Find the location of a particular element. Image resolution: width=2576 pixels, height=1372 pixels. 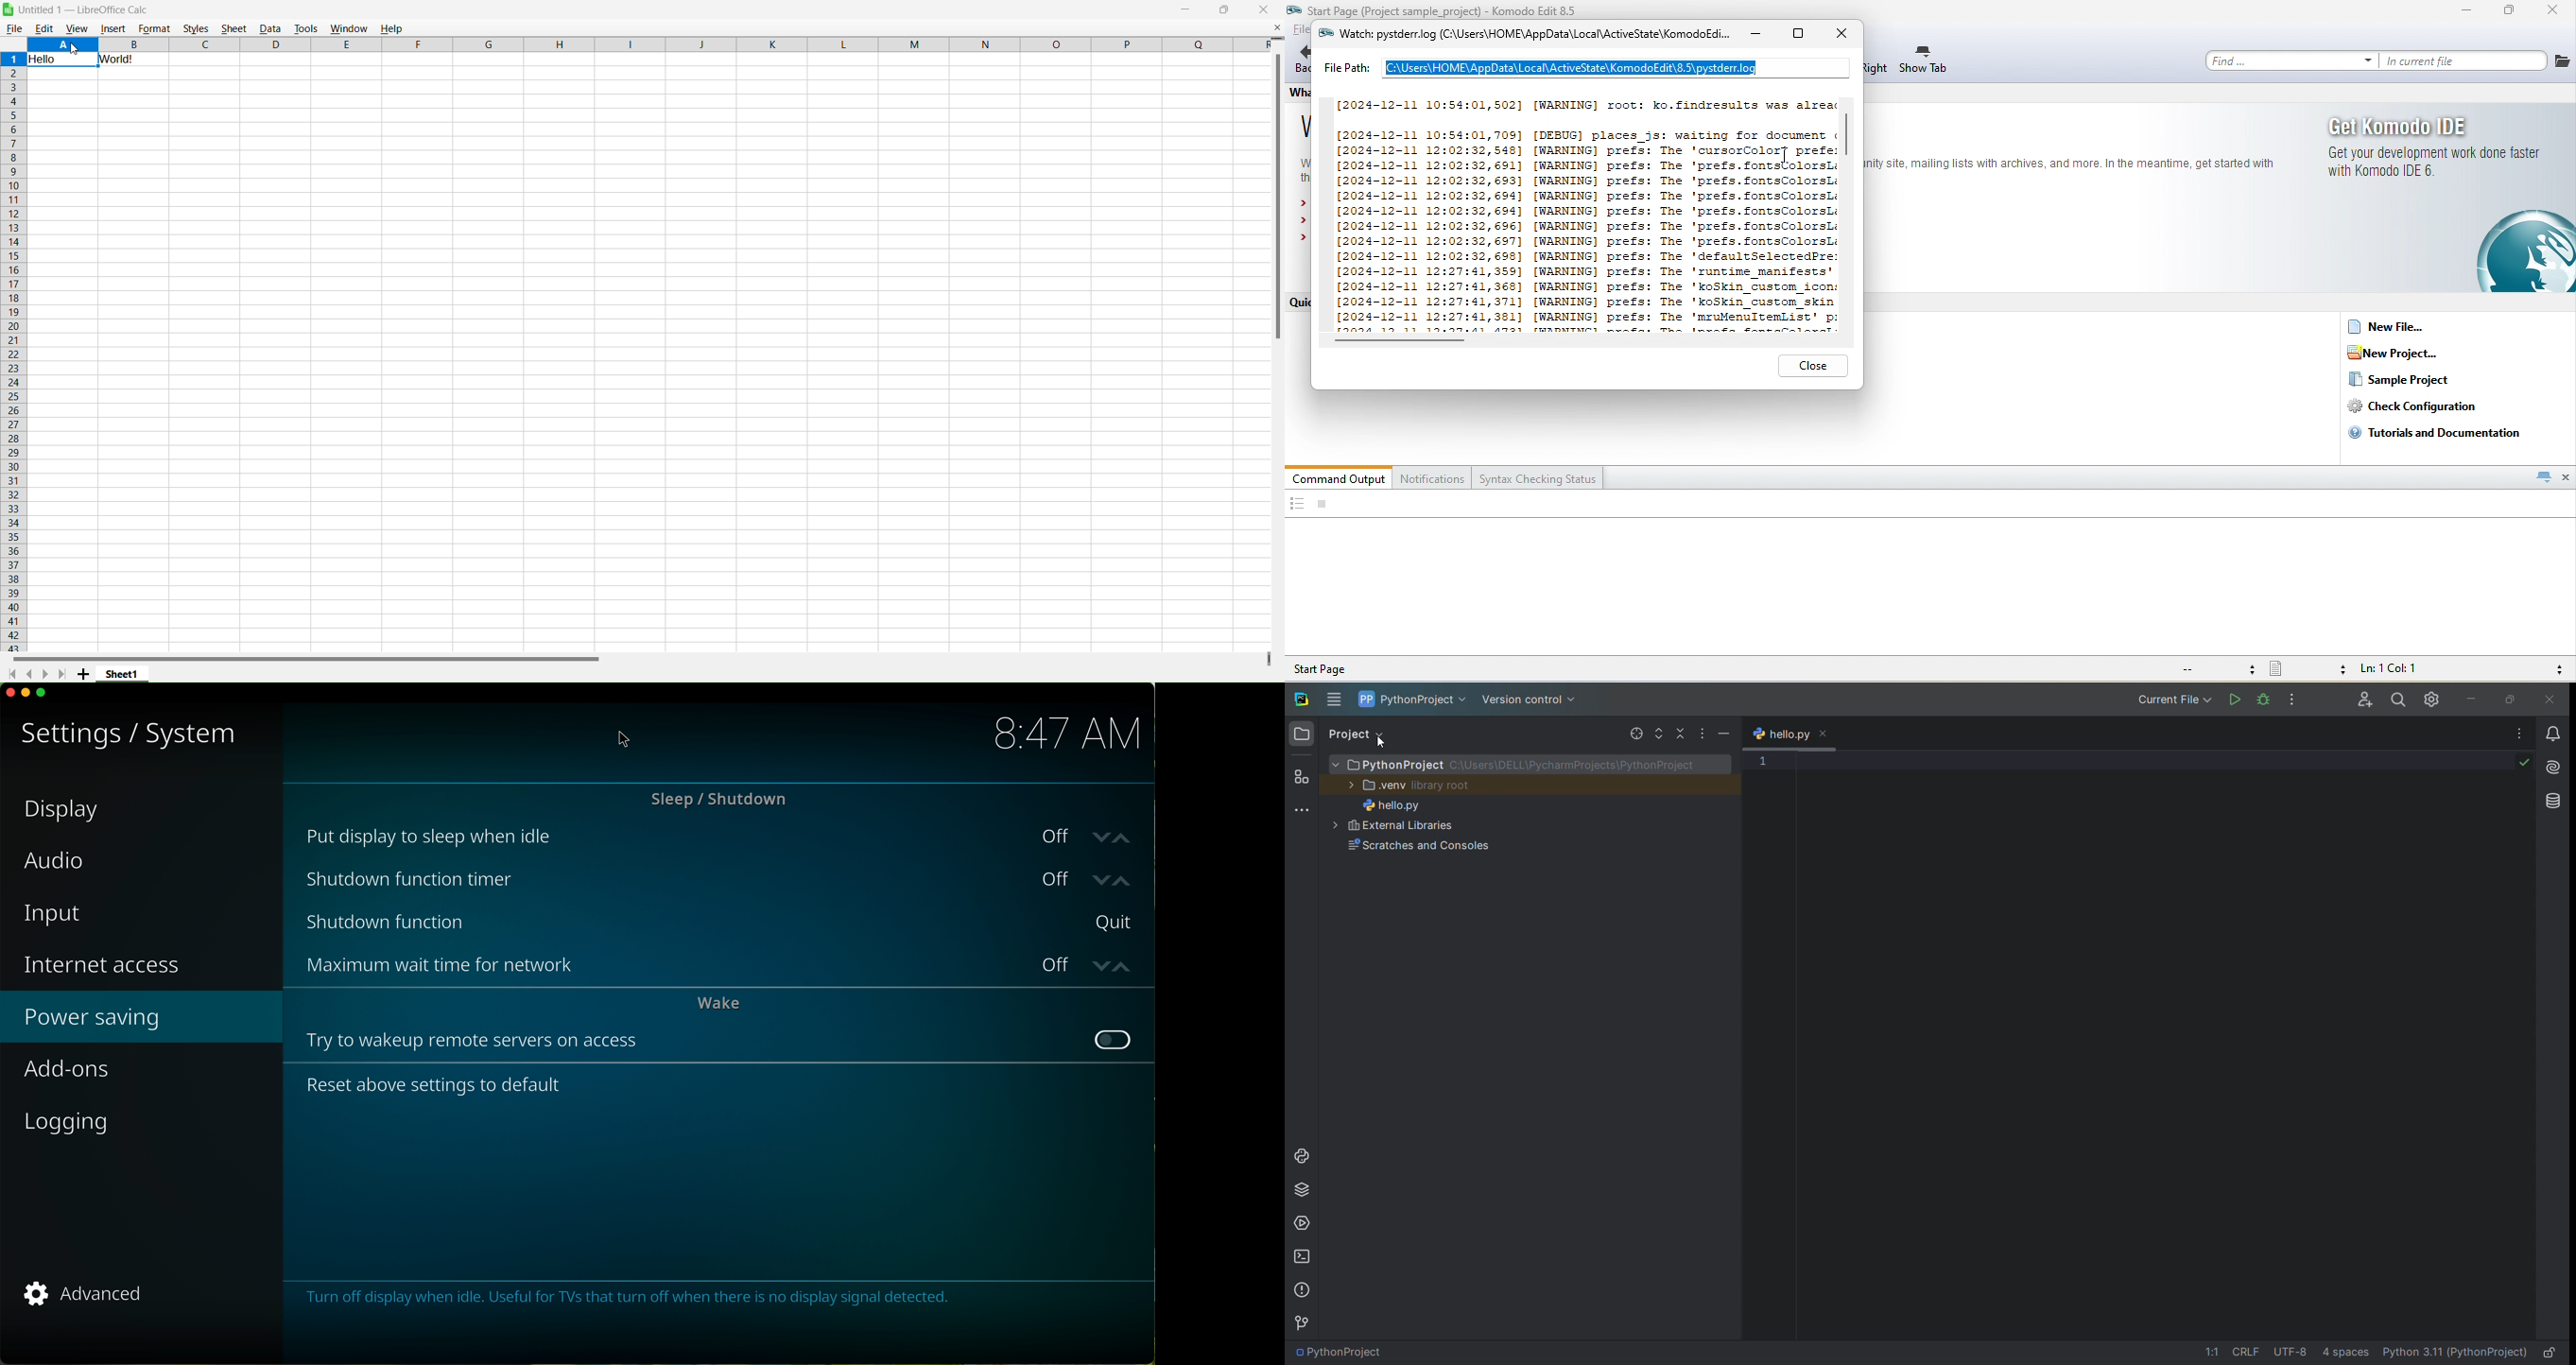

Maximize is located at coordinates (1225, 10).